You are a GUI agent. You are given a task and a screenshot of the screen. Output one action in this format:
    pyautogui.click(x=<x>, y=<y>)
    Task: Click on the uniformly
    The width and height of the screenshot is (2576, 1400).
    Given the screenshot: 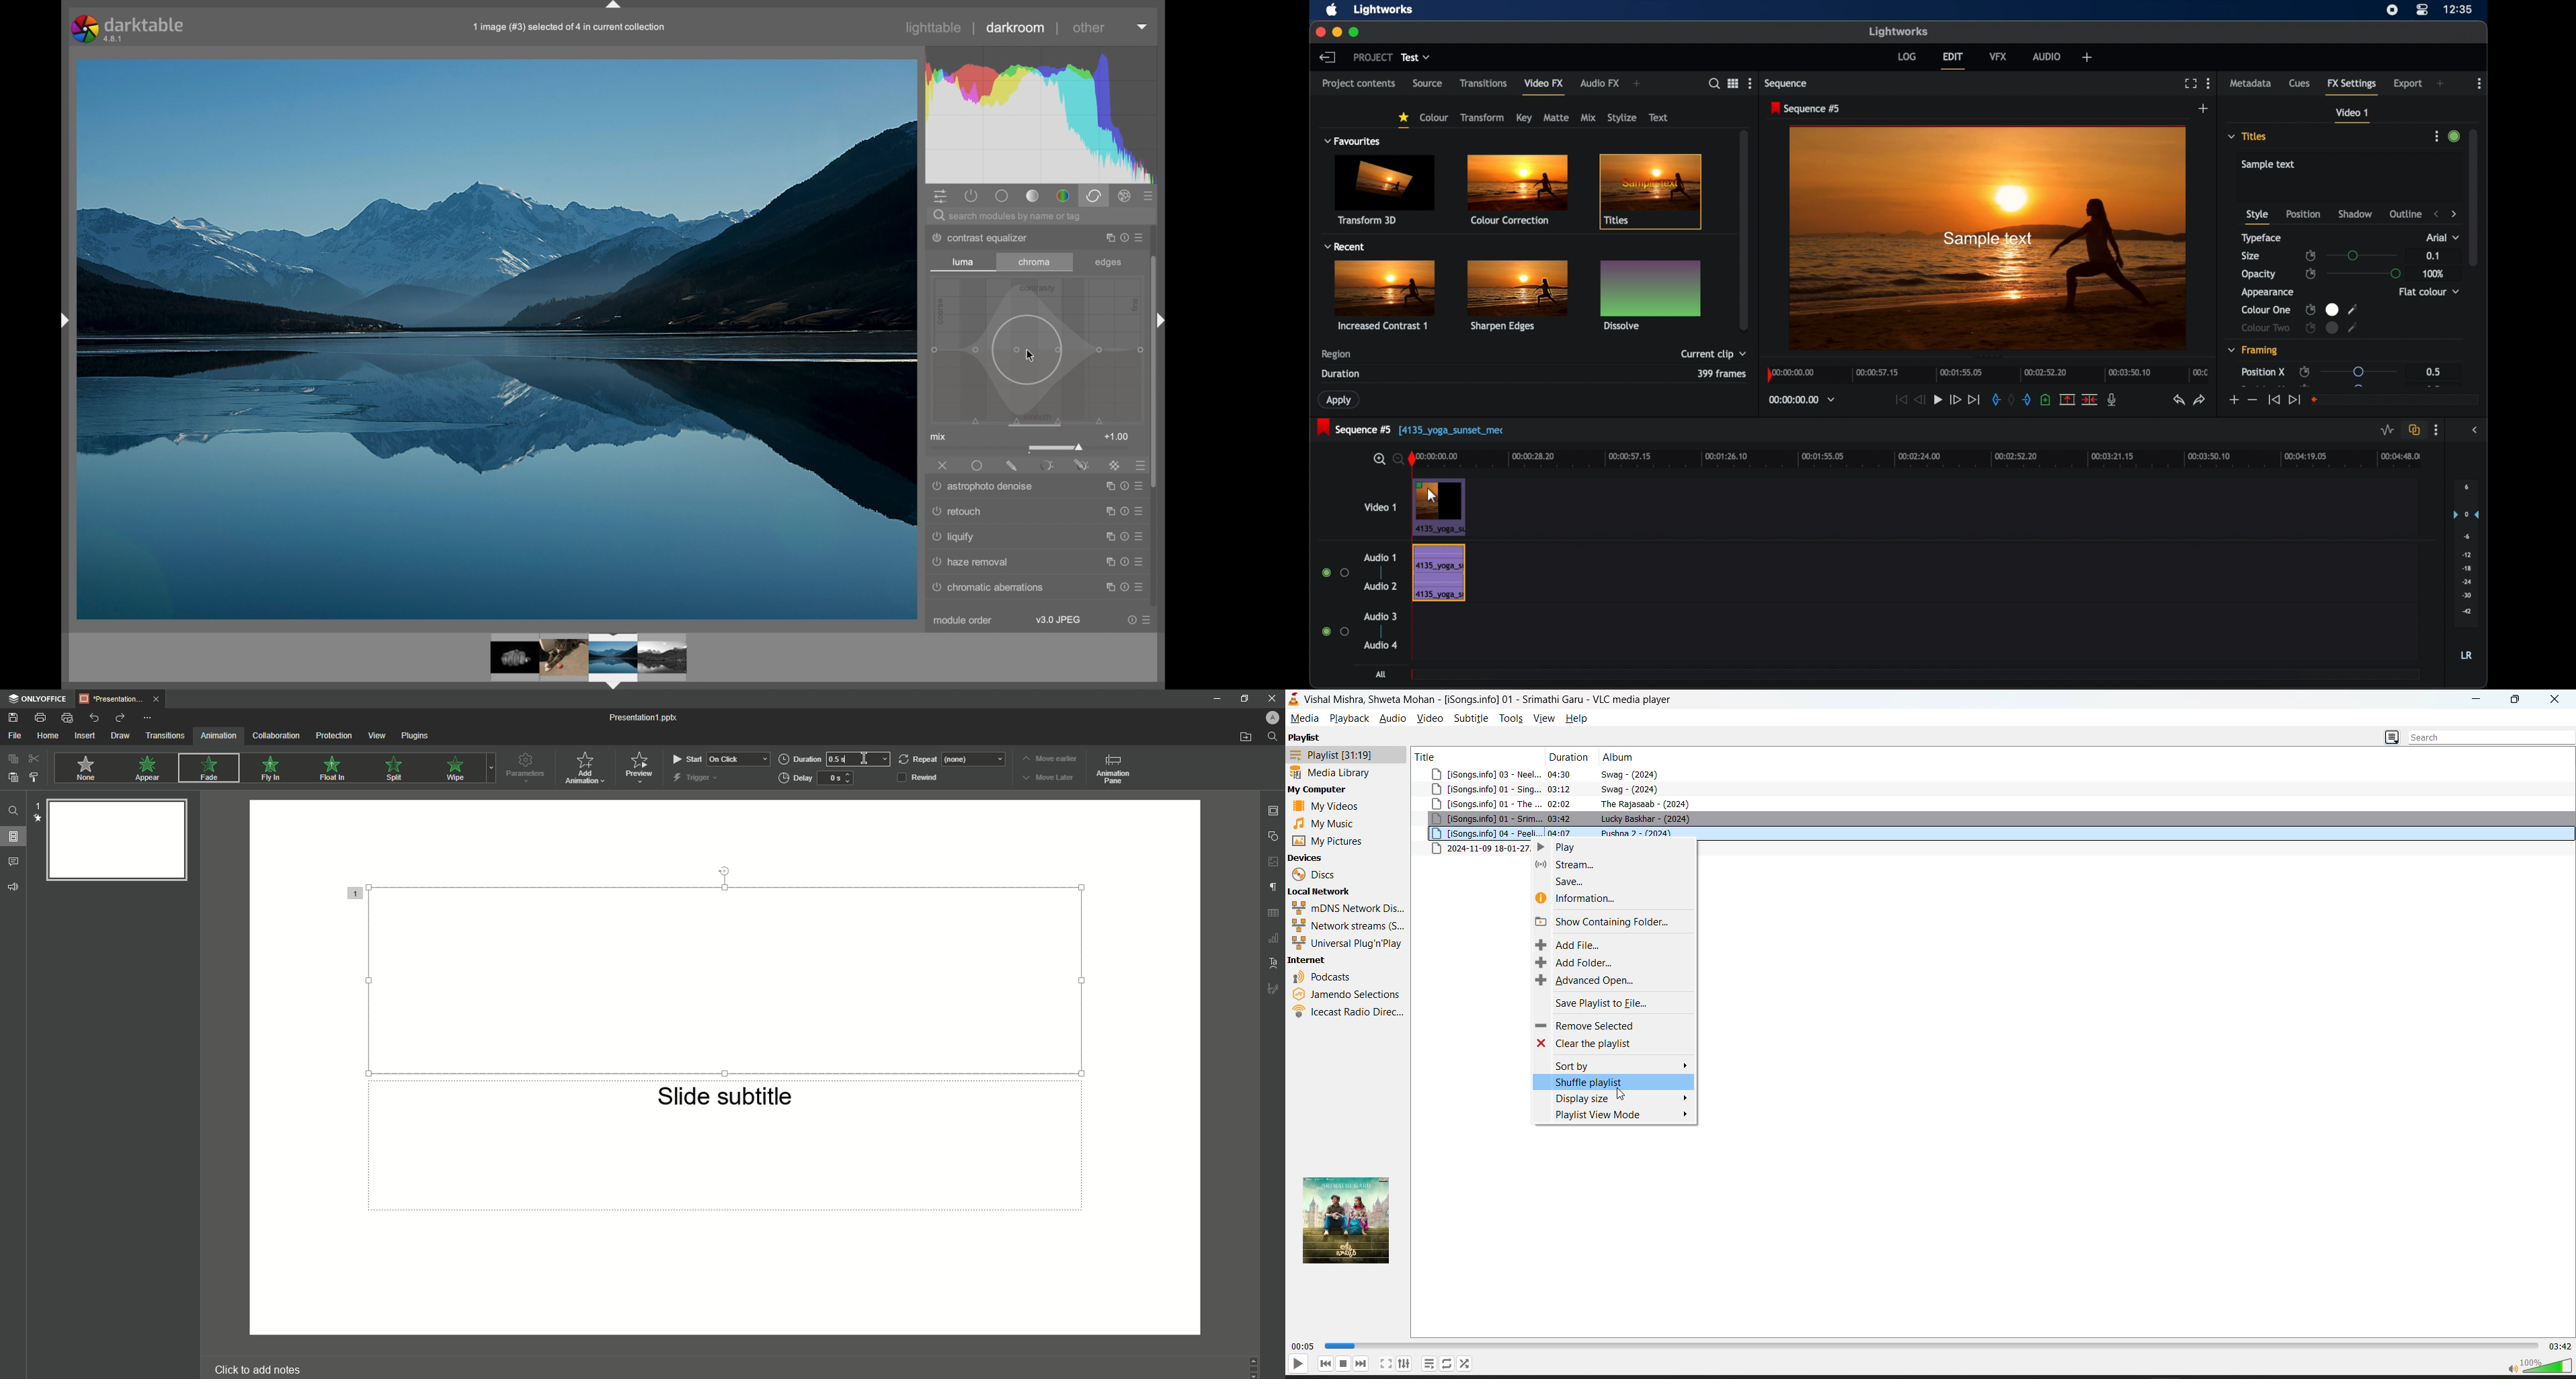 What is the action you would take?
    pyautogui.click(x=978, y=465)
    